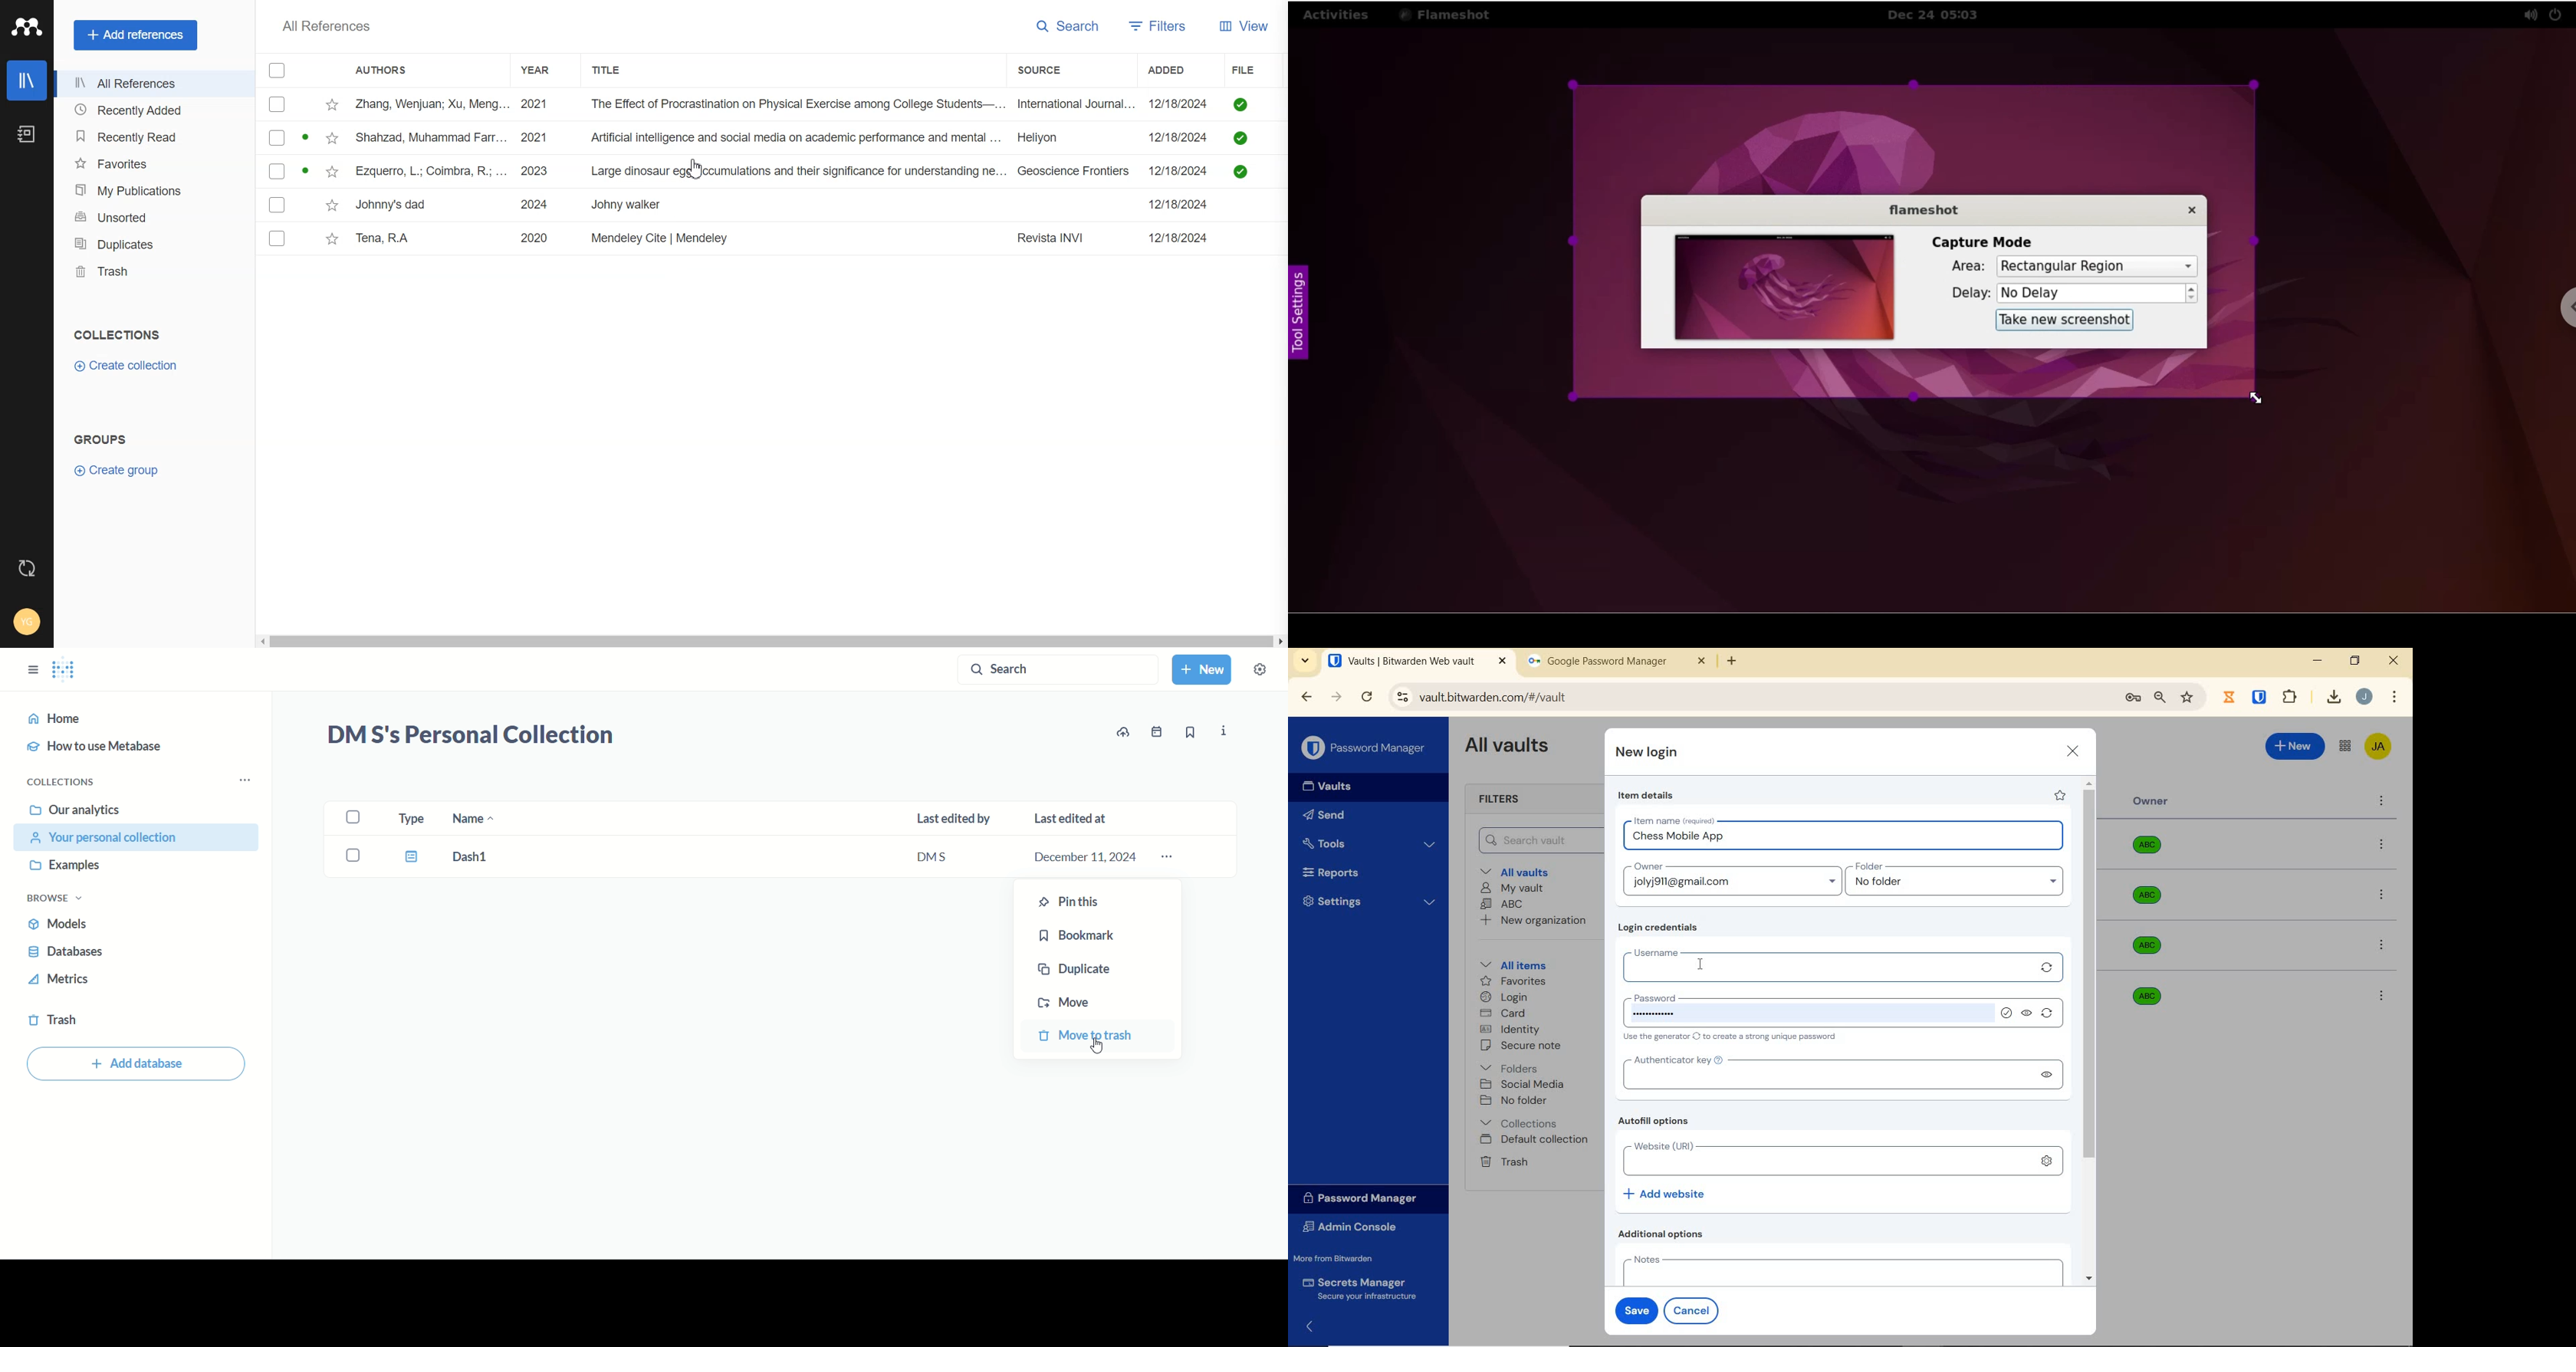 The width and height of the screenshot is (2576, 1372). What do you see at coordinates (388, 69) in the screenshot?
I see `Authors` at bounding box center [388, 69].